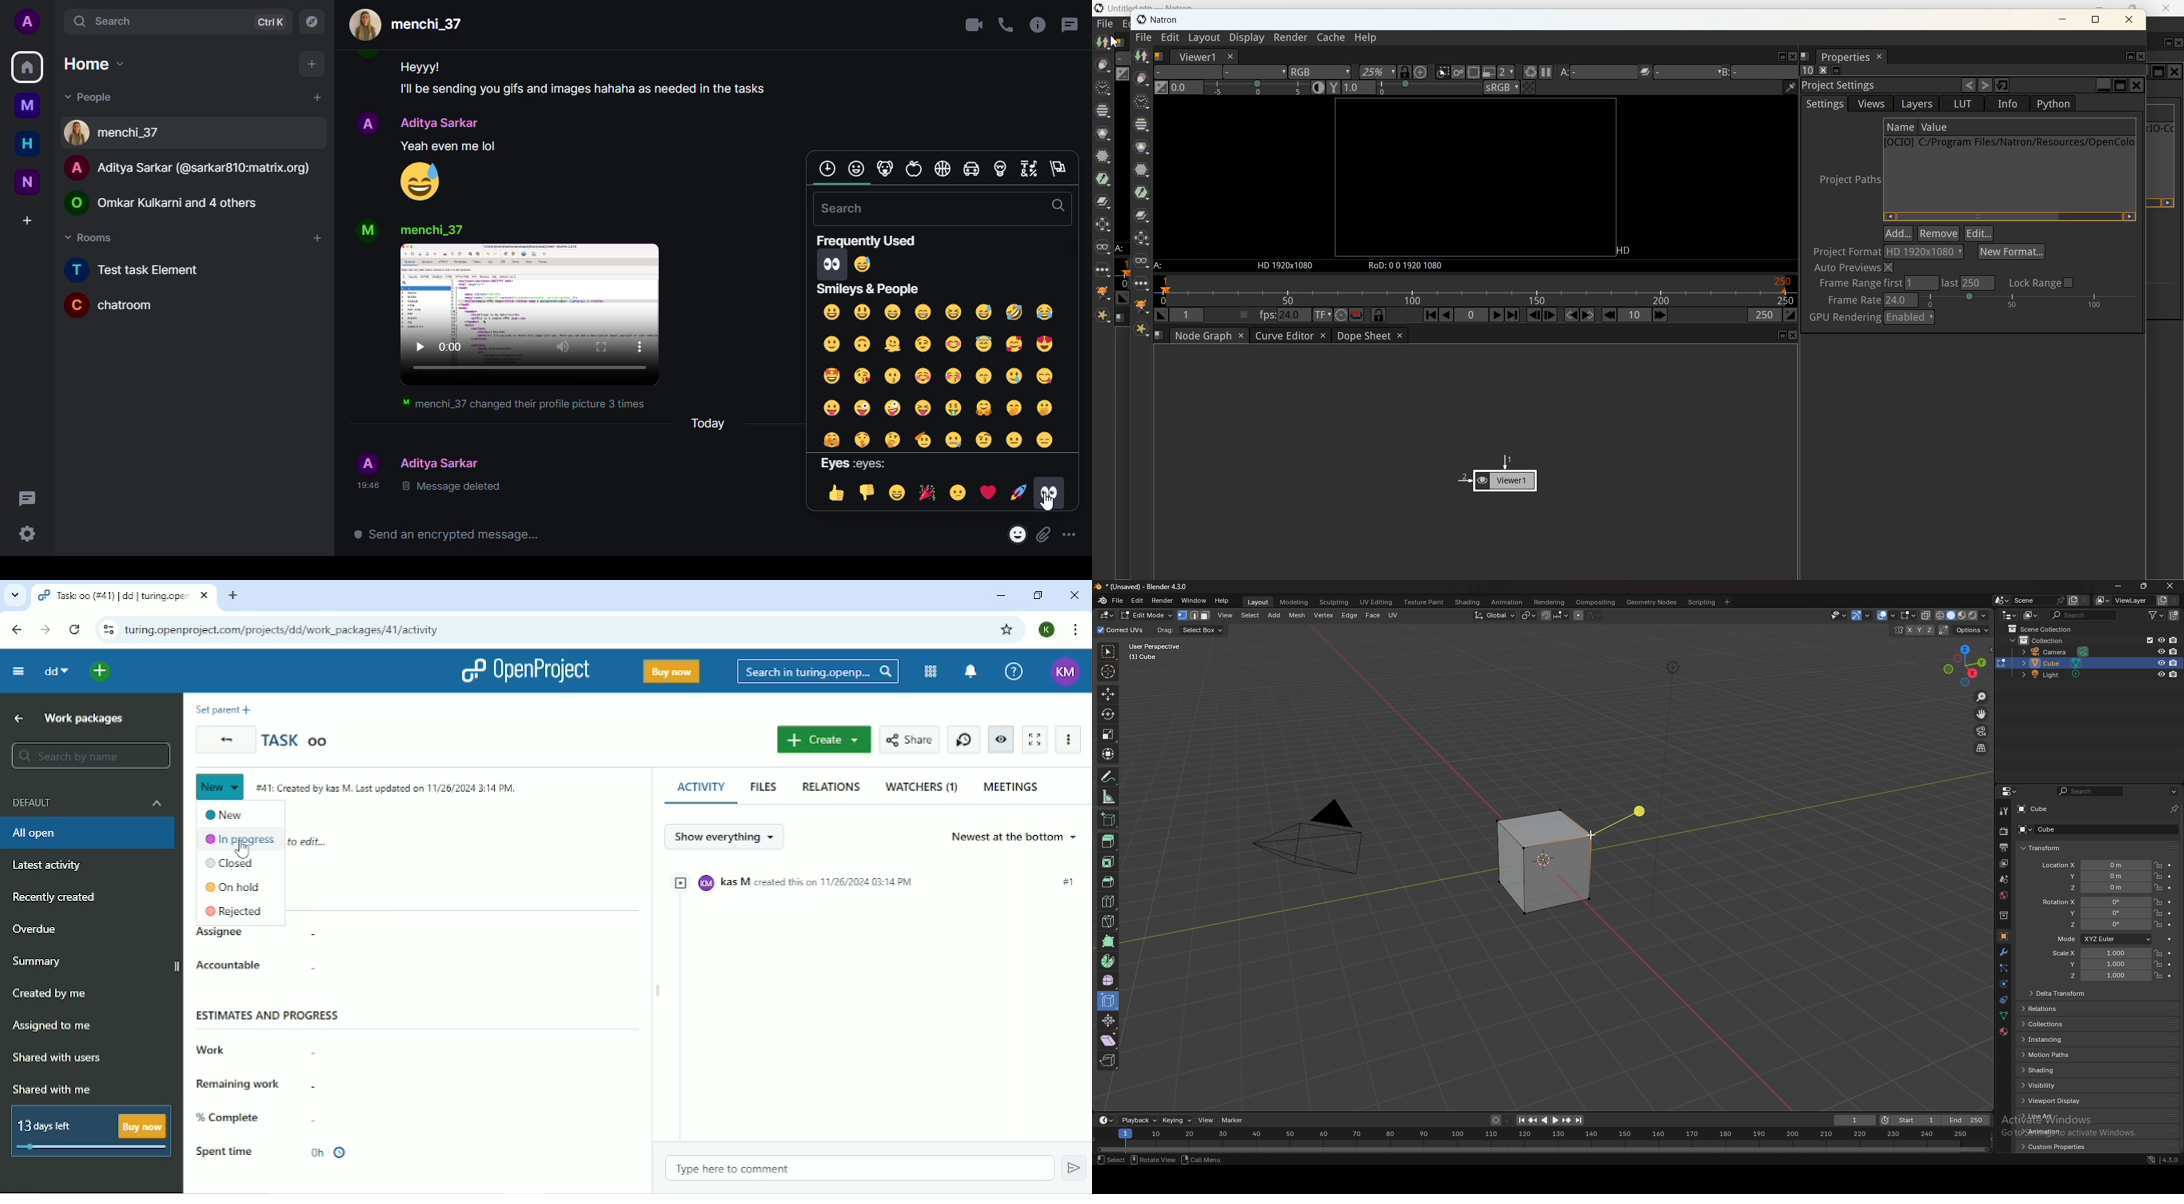 The width and height of the screenshot is (2184, 1204). What do you see at coordinates (986, 493) in the screenshot?
I see `love` at bounding box center [986, 493].